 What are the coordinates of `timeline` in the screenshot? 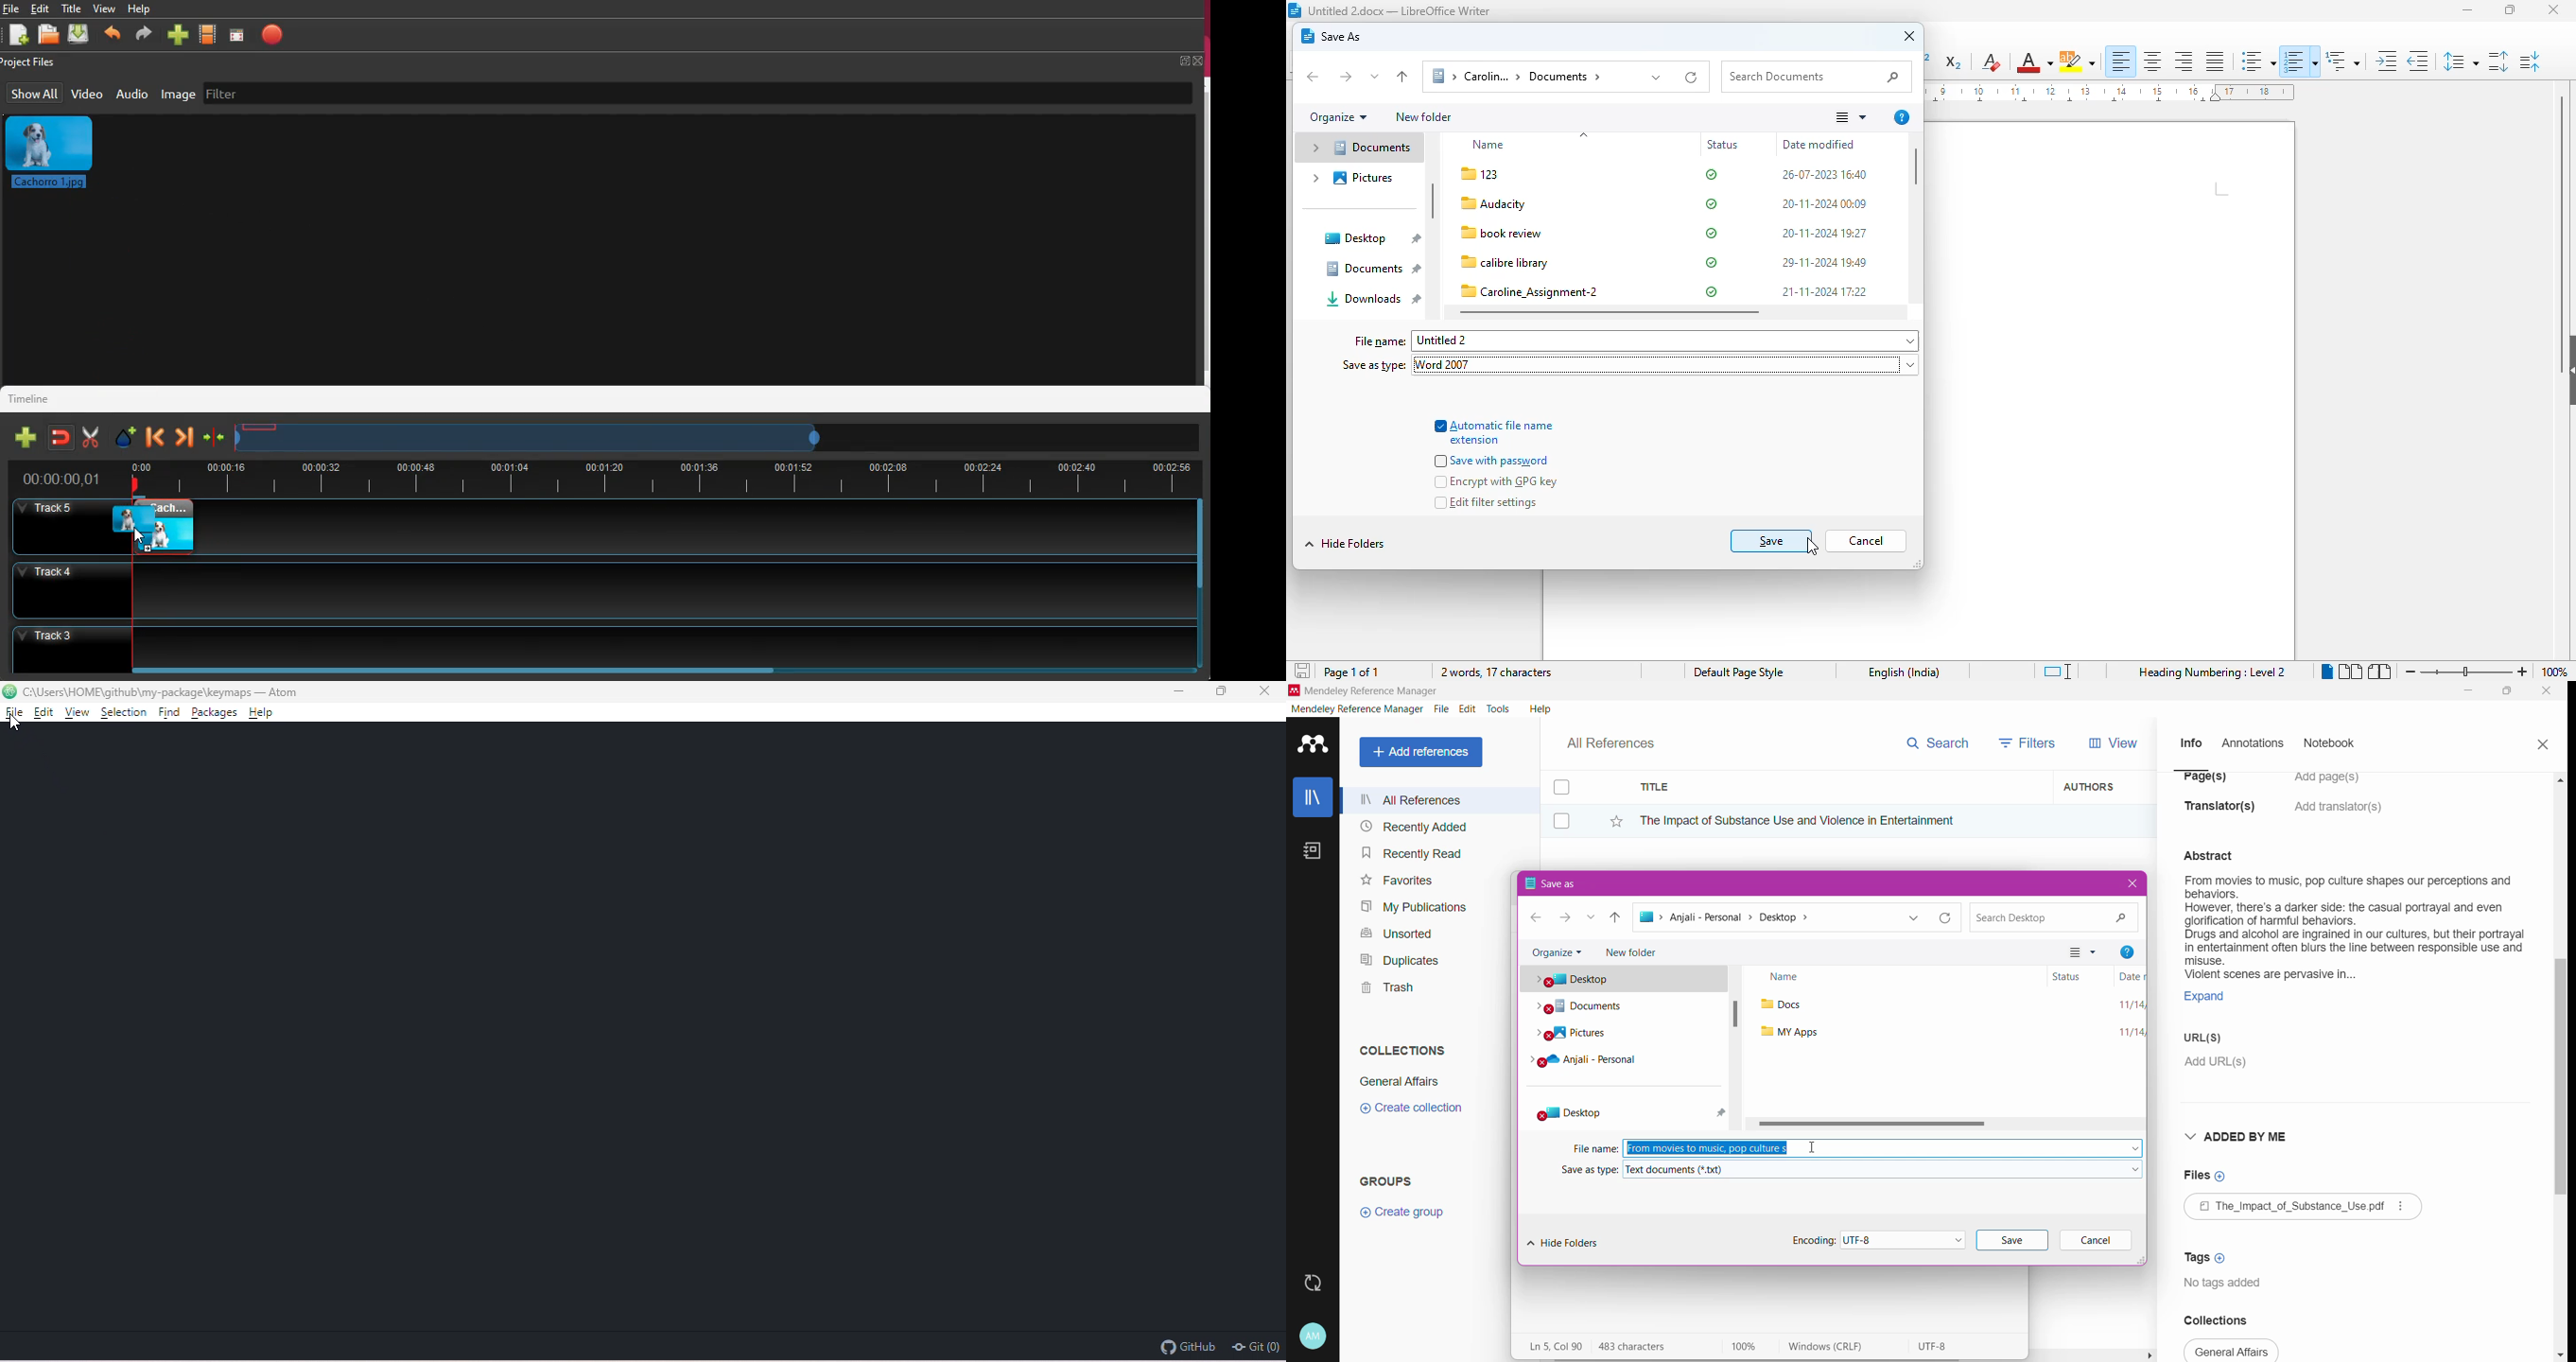 It's located at (36, 397).